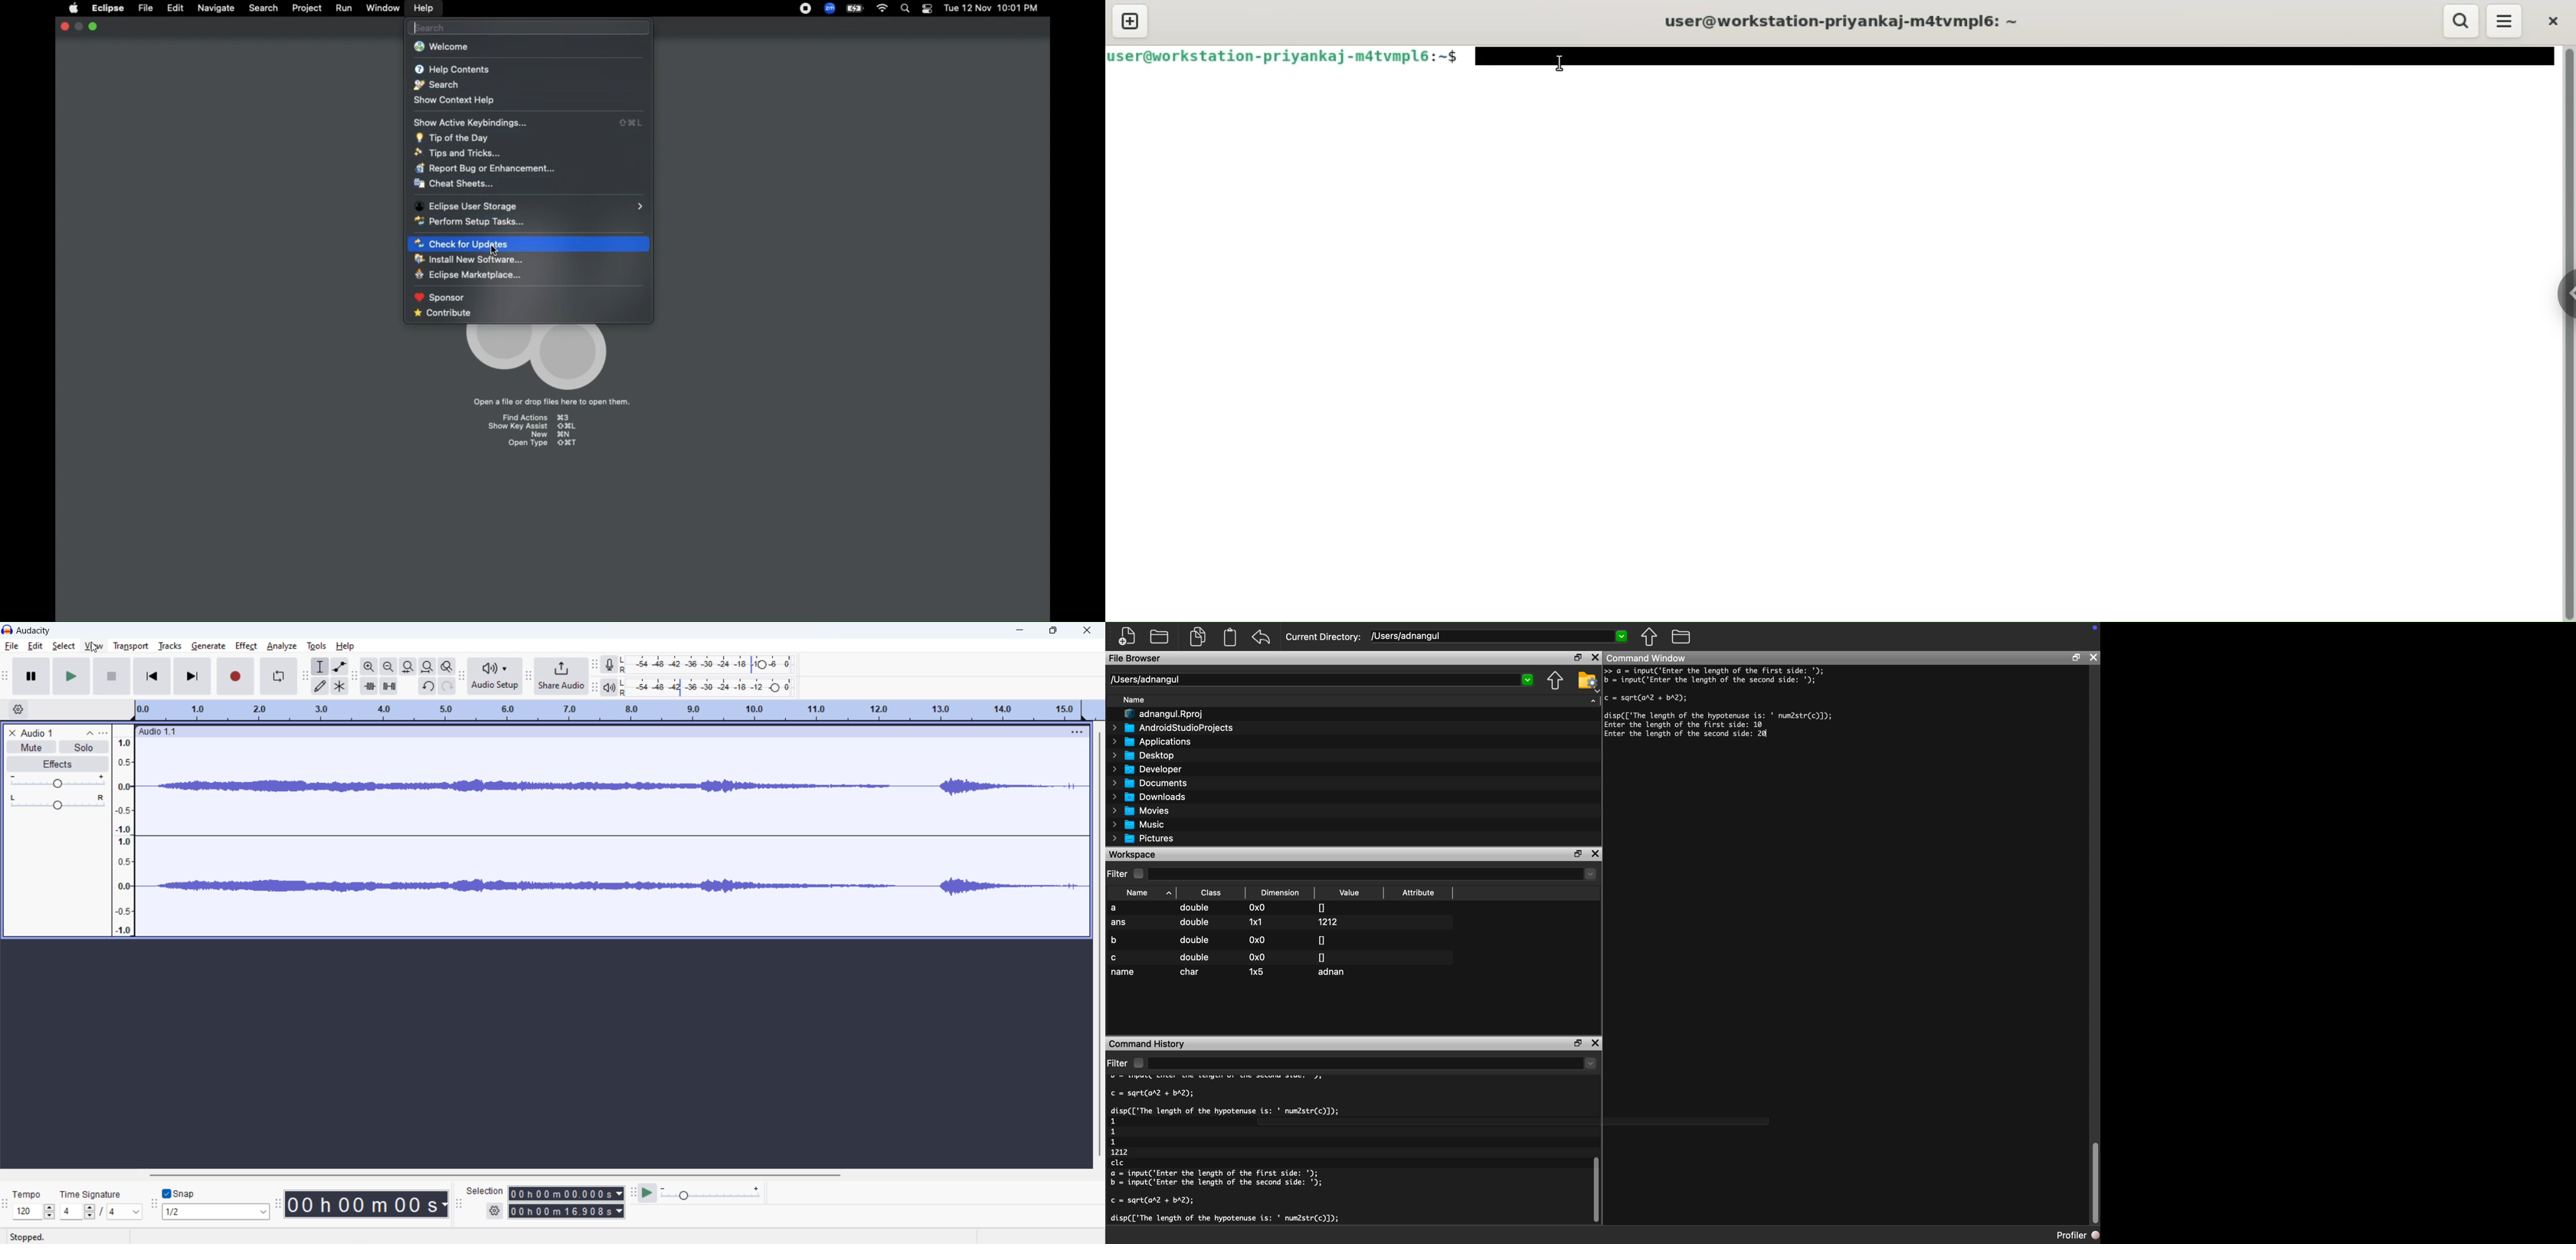 Image resolution: width=2576 pixels, height=1260 pixels. I want to click on b, so click(1117, 939).